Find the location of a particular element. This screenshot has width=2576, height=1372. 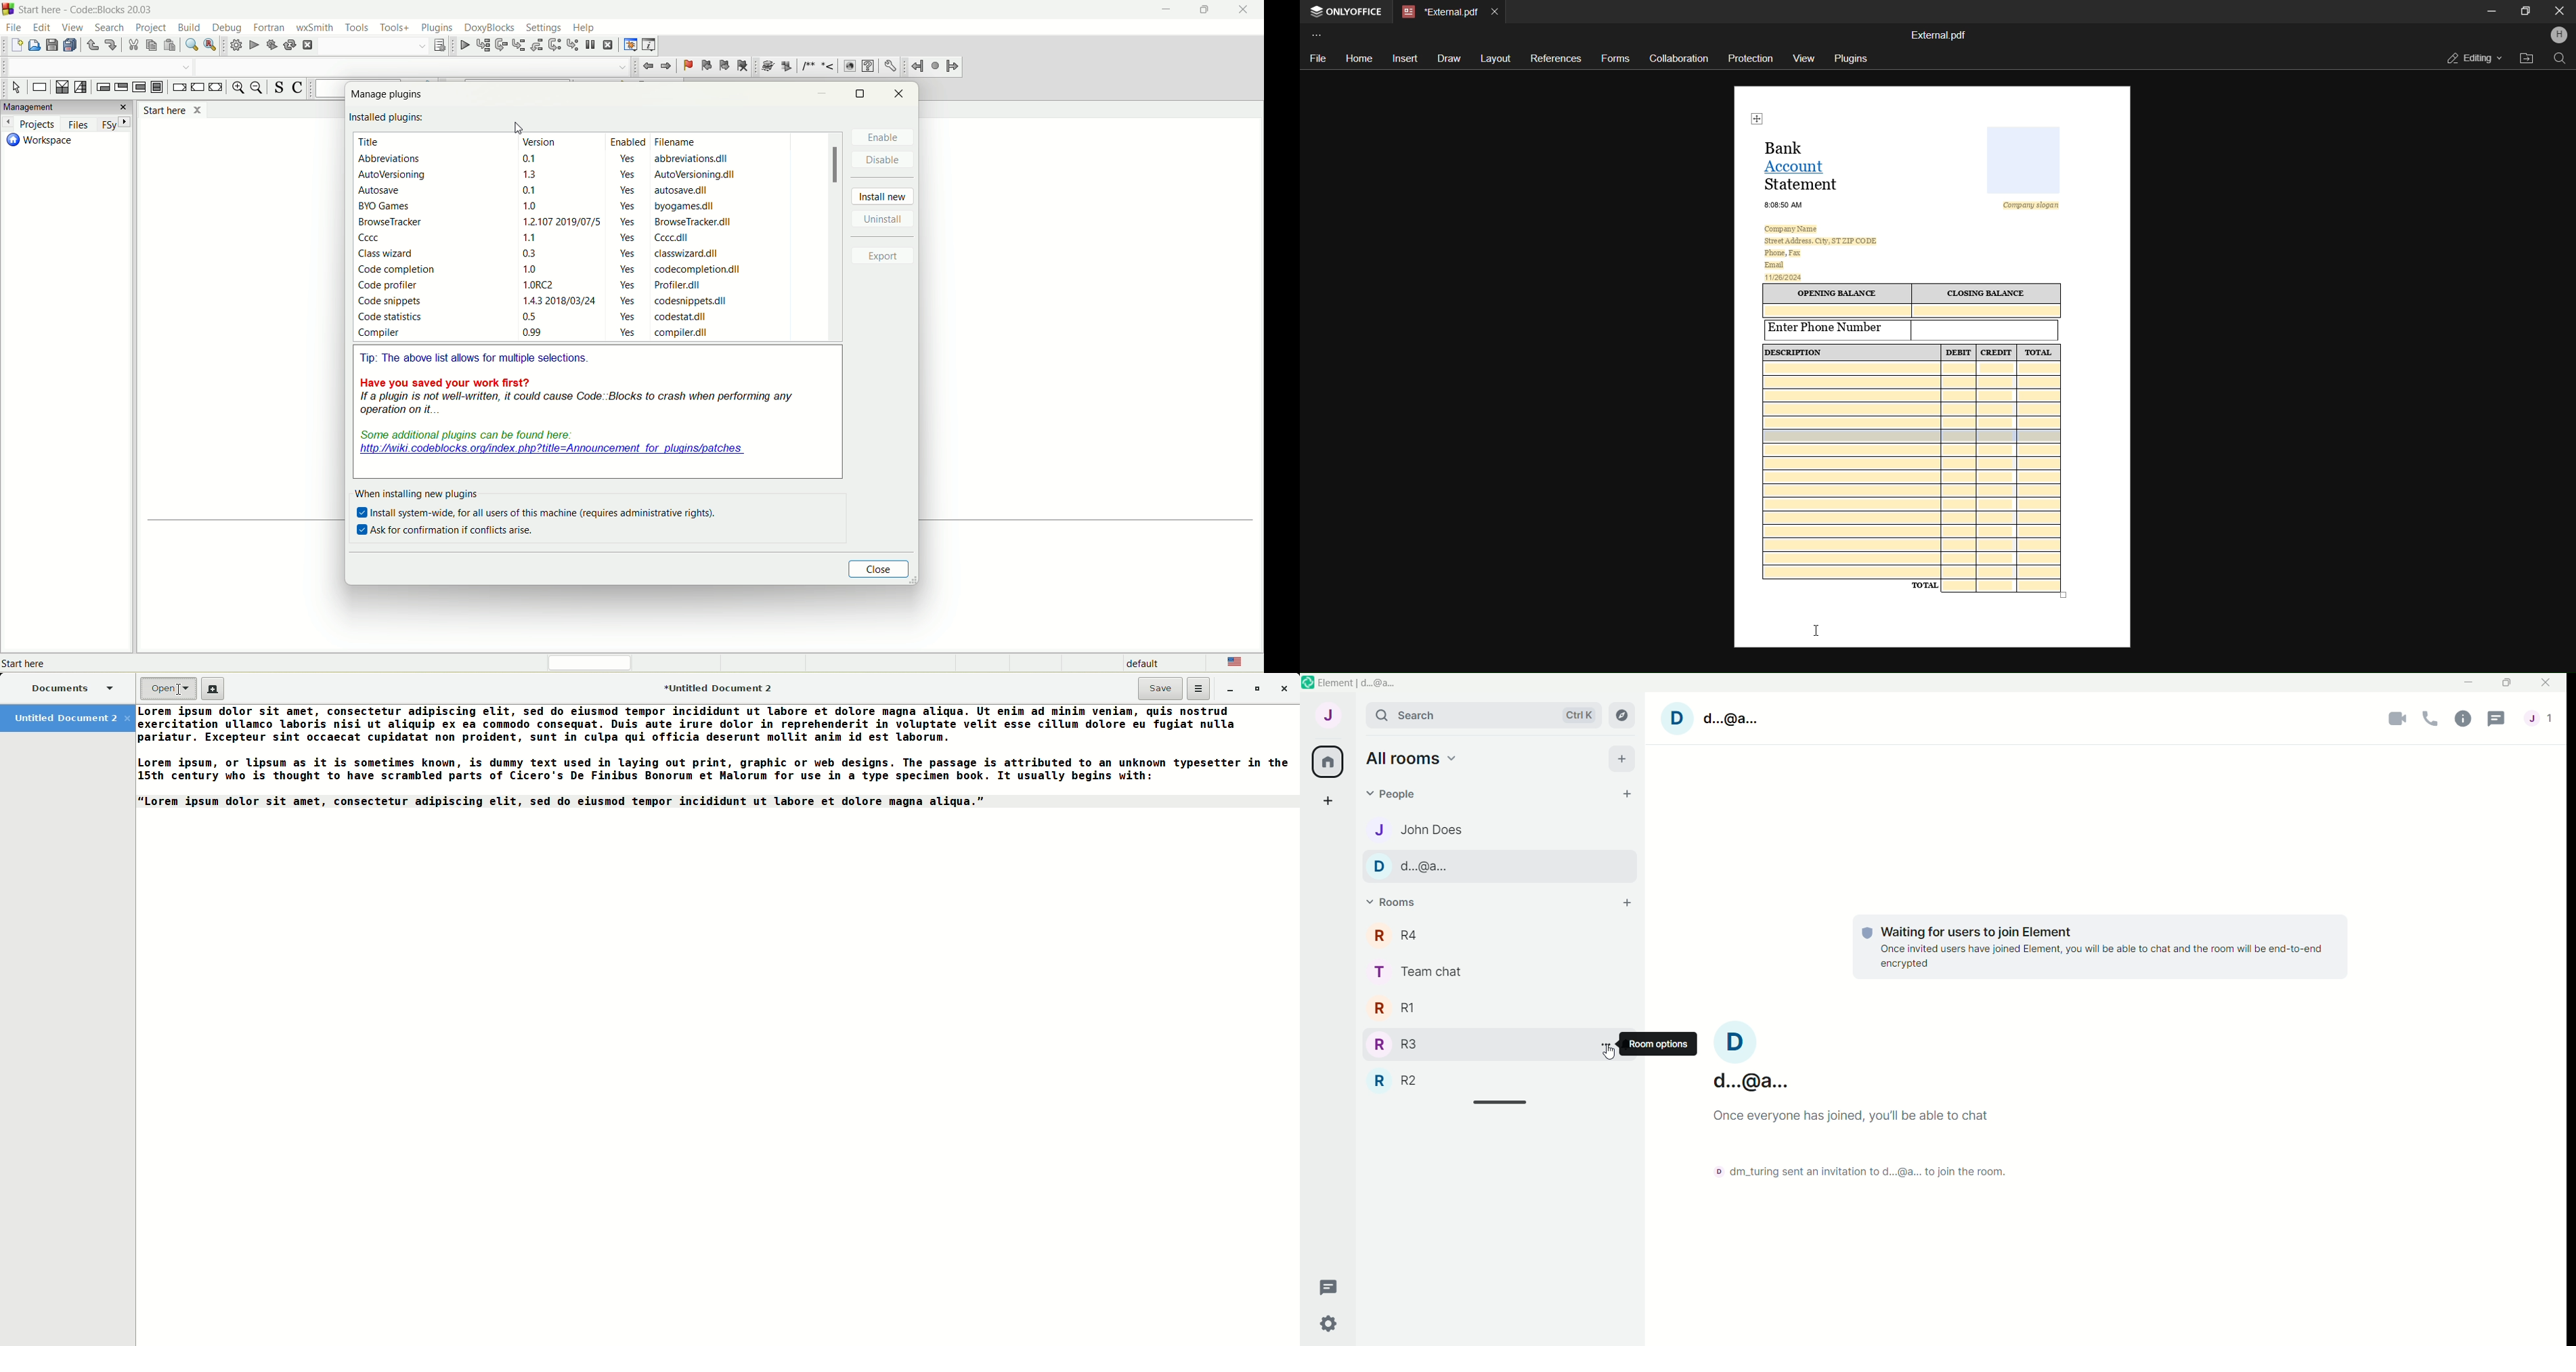

managements is located at coordinates (66, 107).